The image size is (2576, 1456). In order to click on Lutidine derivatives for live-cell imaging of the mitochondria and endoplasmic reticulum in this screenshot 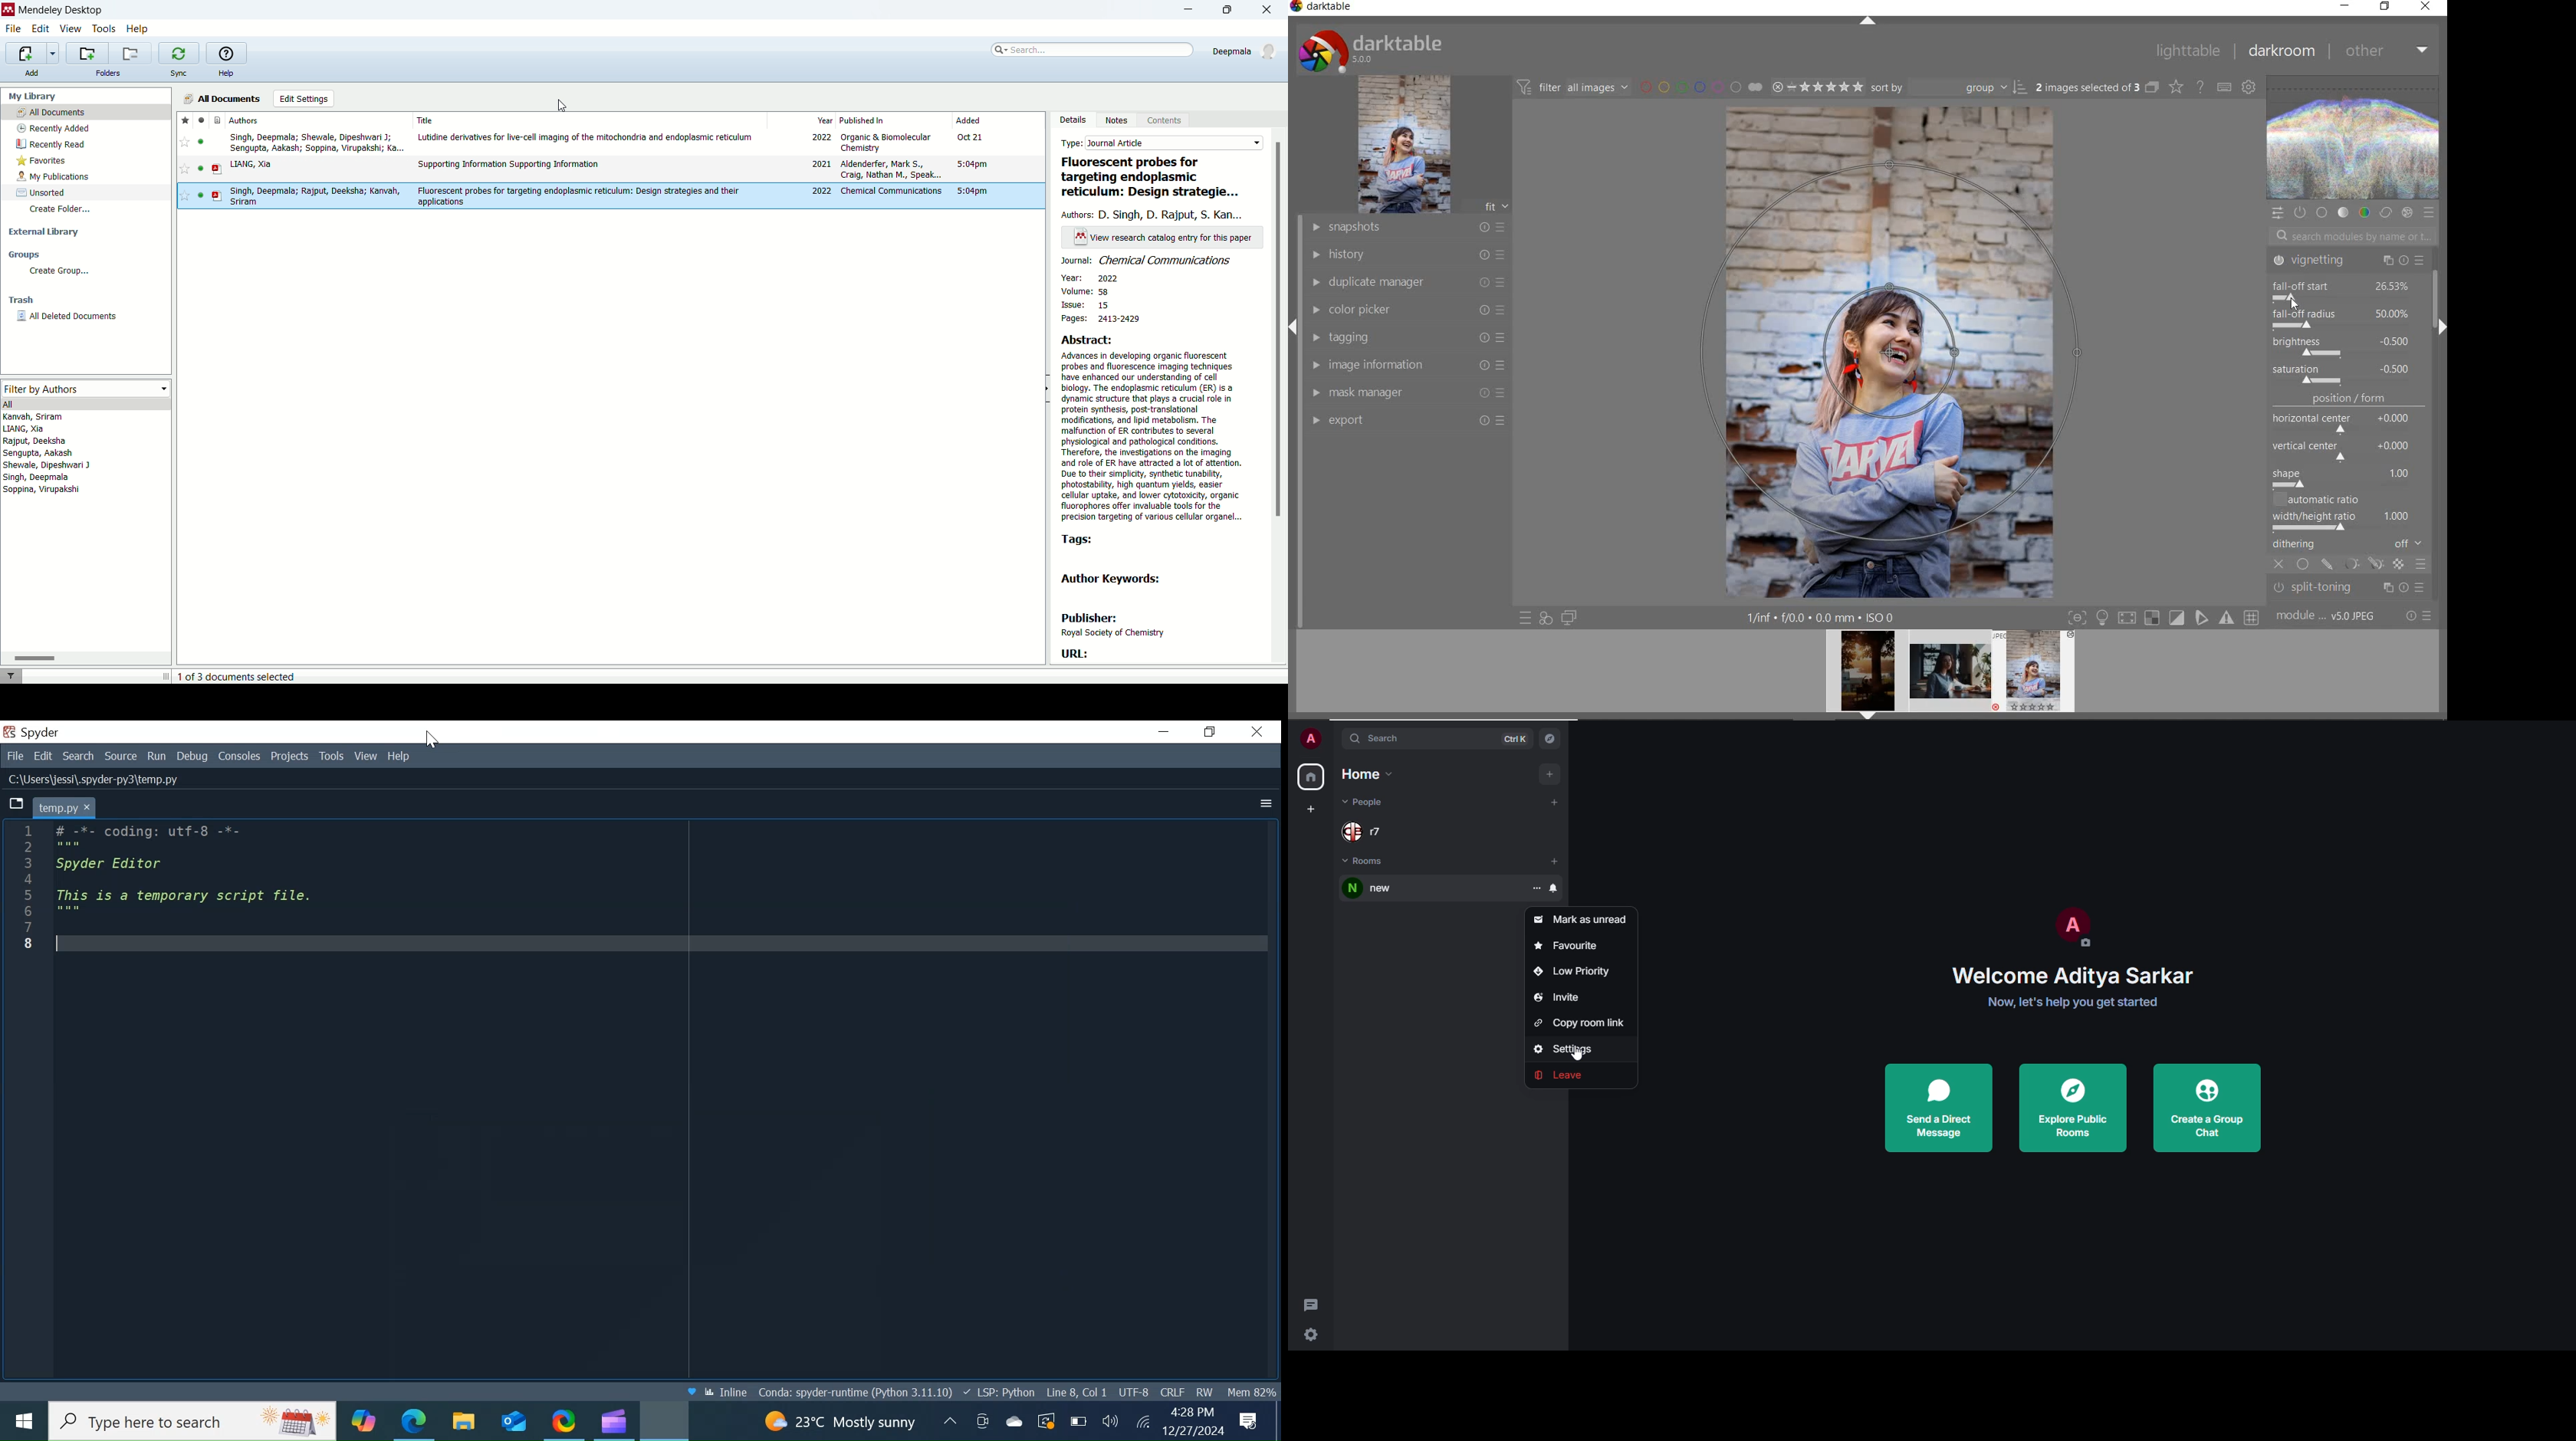, I will do `click(586, 138)`.